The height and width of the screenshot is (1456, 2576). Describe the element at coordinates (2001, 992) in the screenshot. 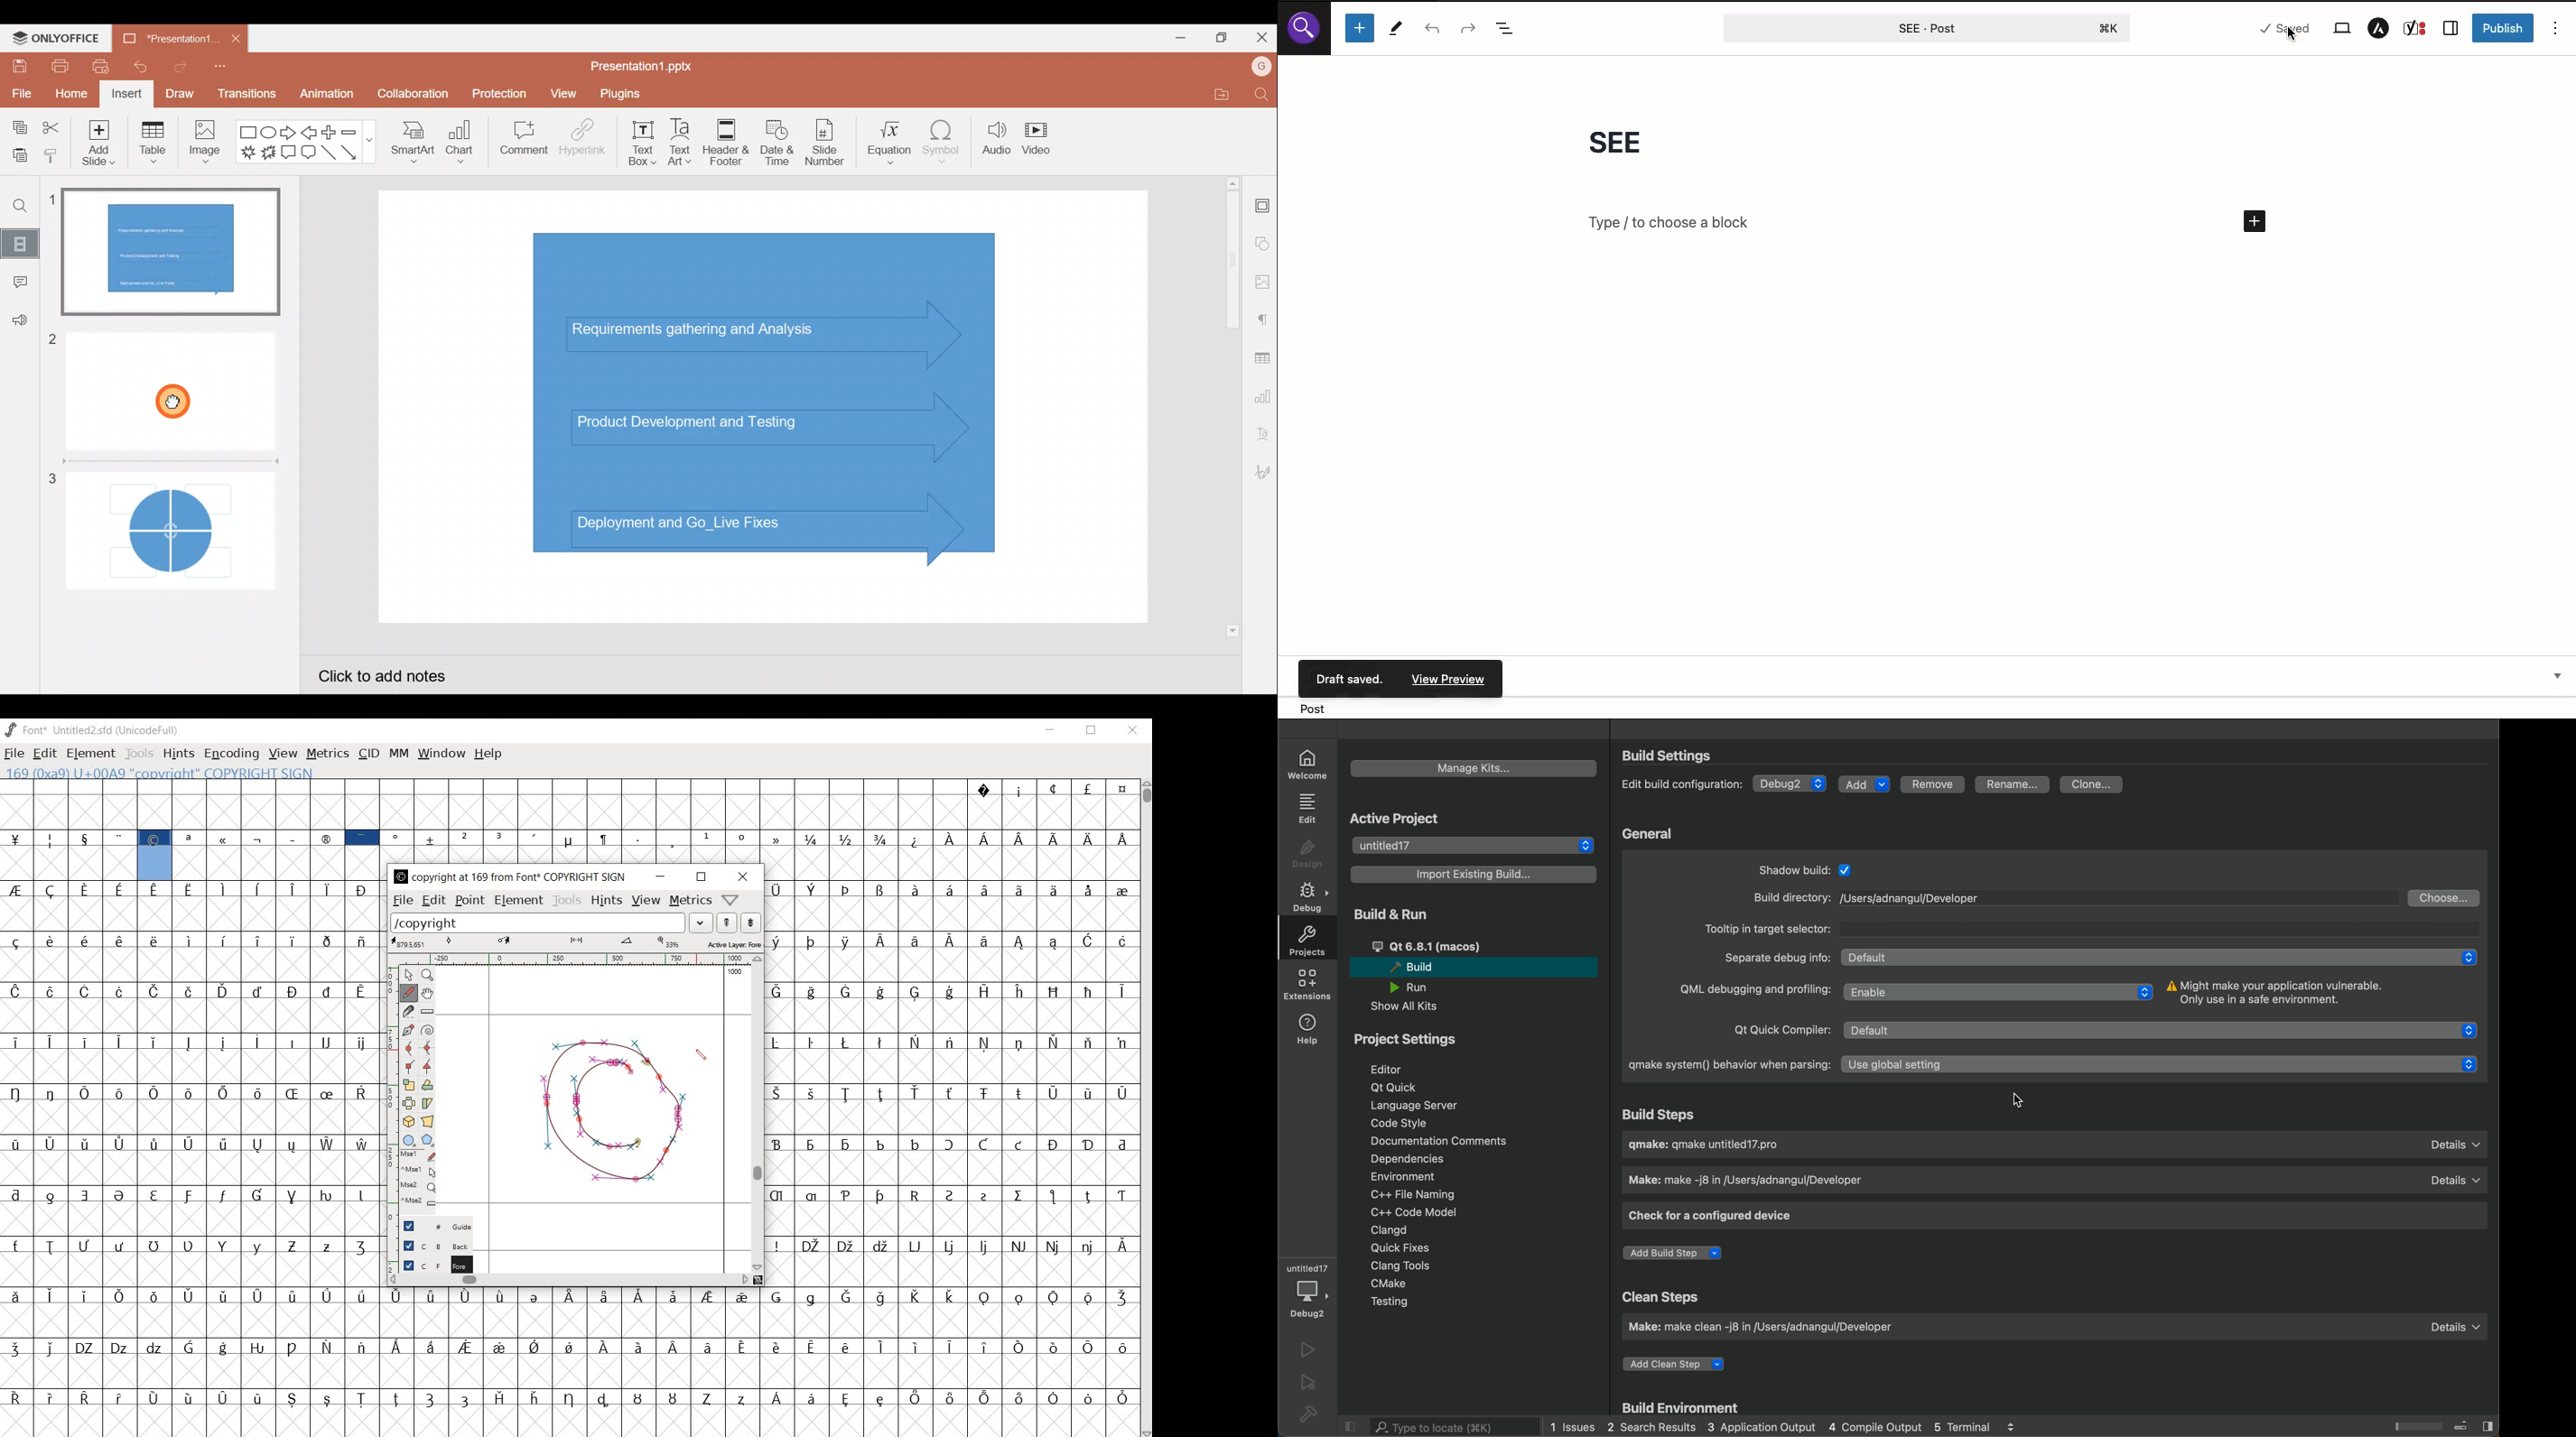

I see `enable` at that location.